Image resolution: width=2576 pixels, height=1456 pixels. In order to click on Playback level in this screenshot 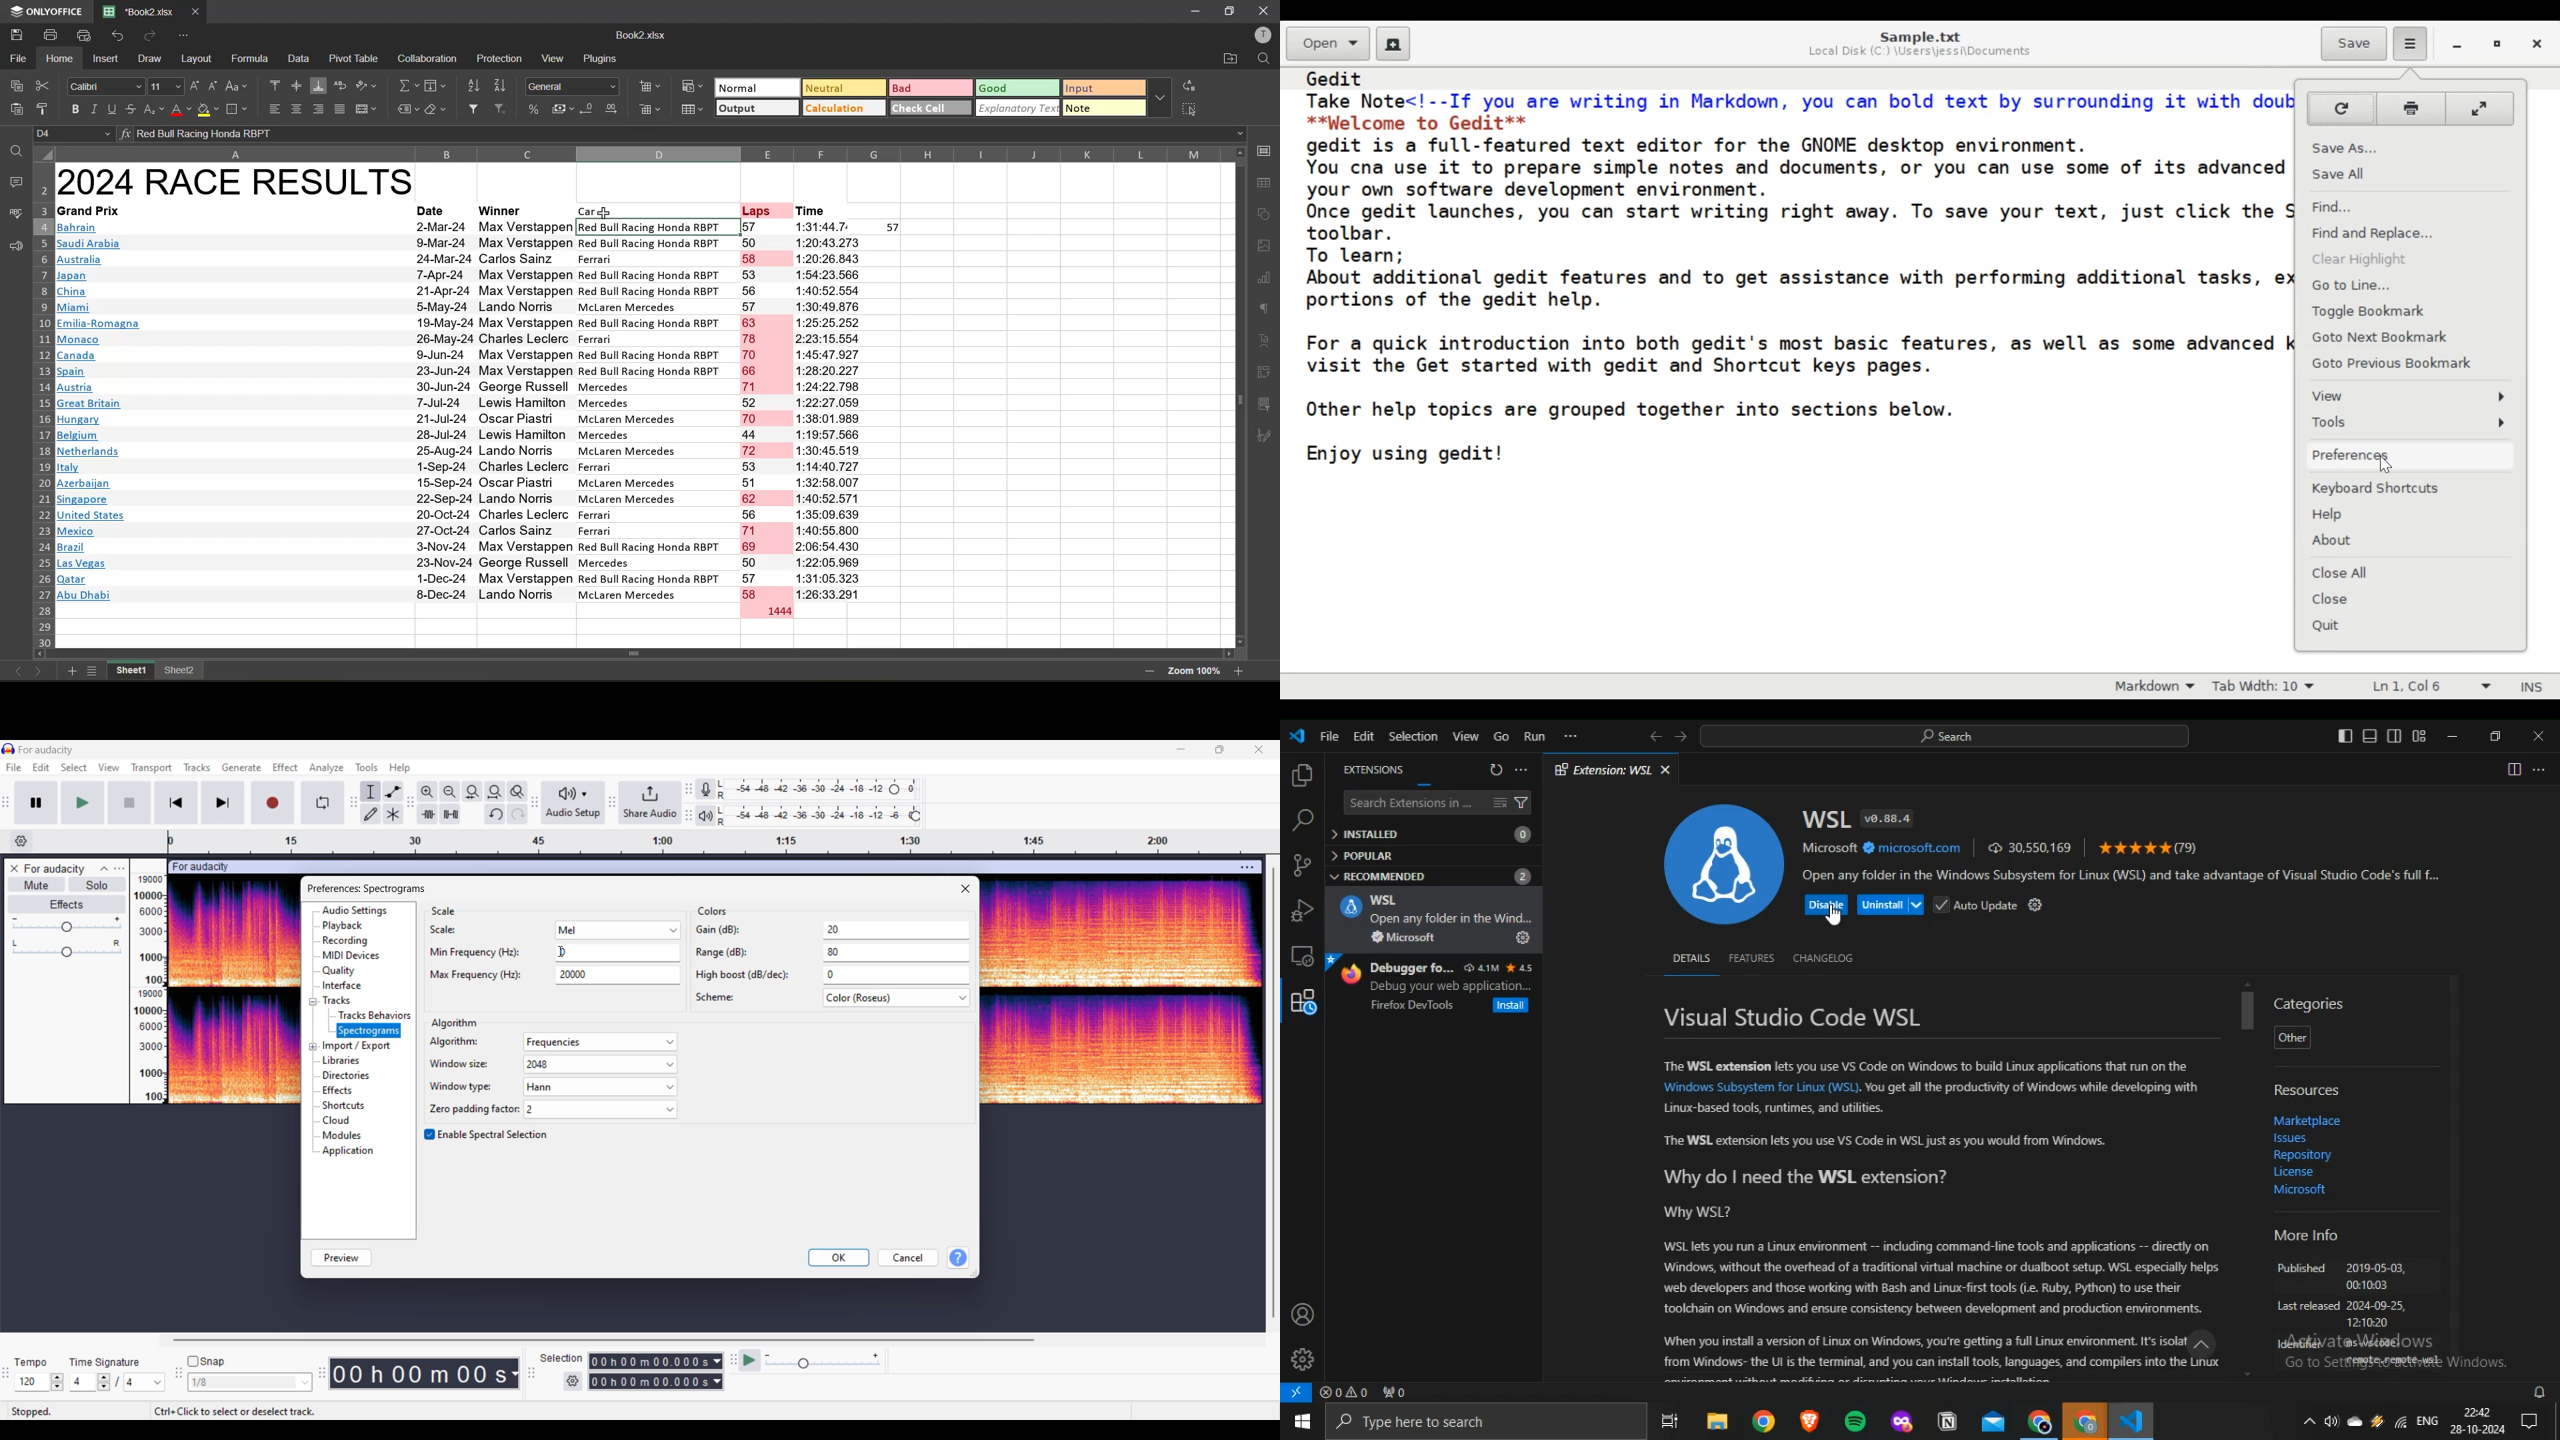, I will do `click(818, 815)`.